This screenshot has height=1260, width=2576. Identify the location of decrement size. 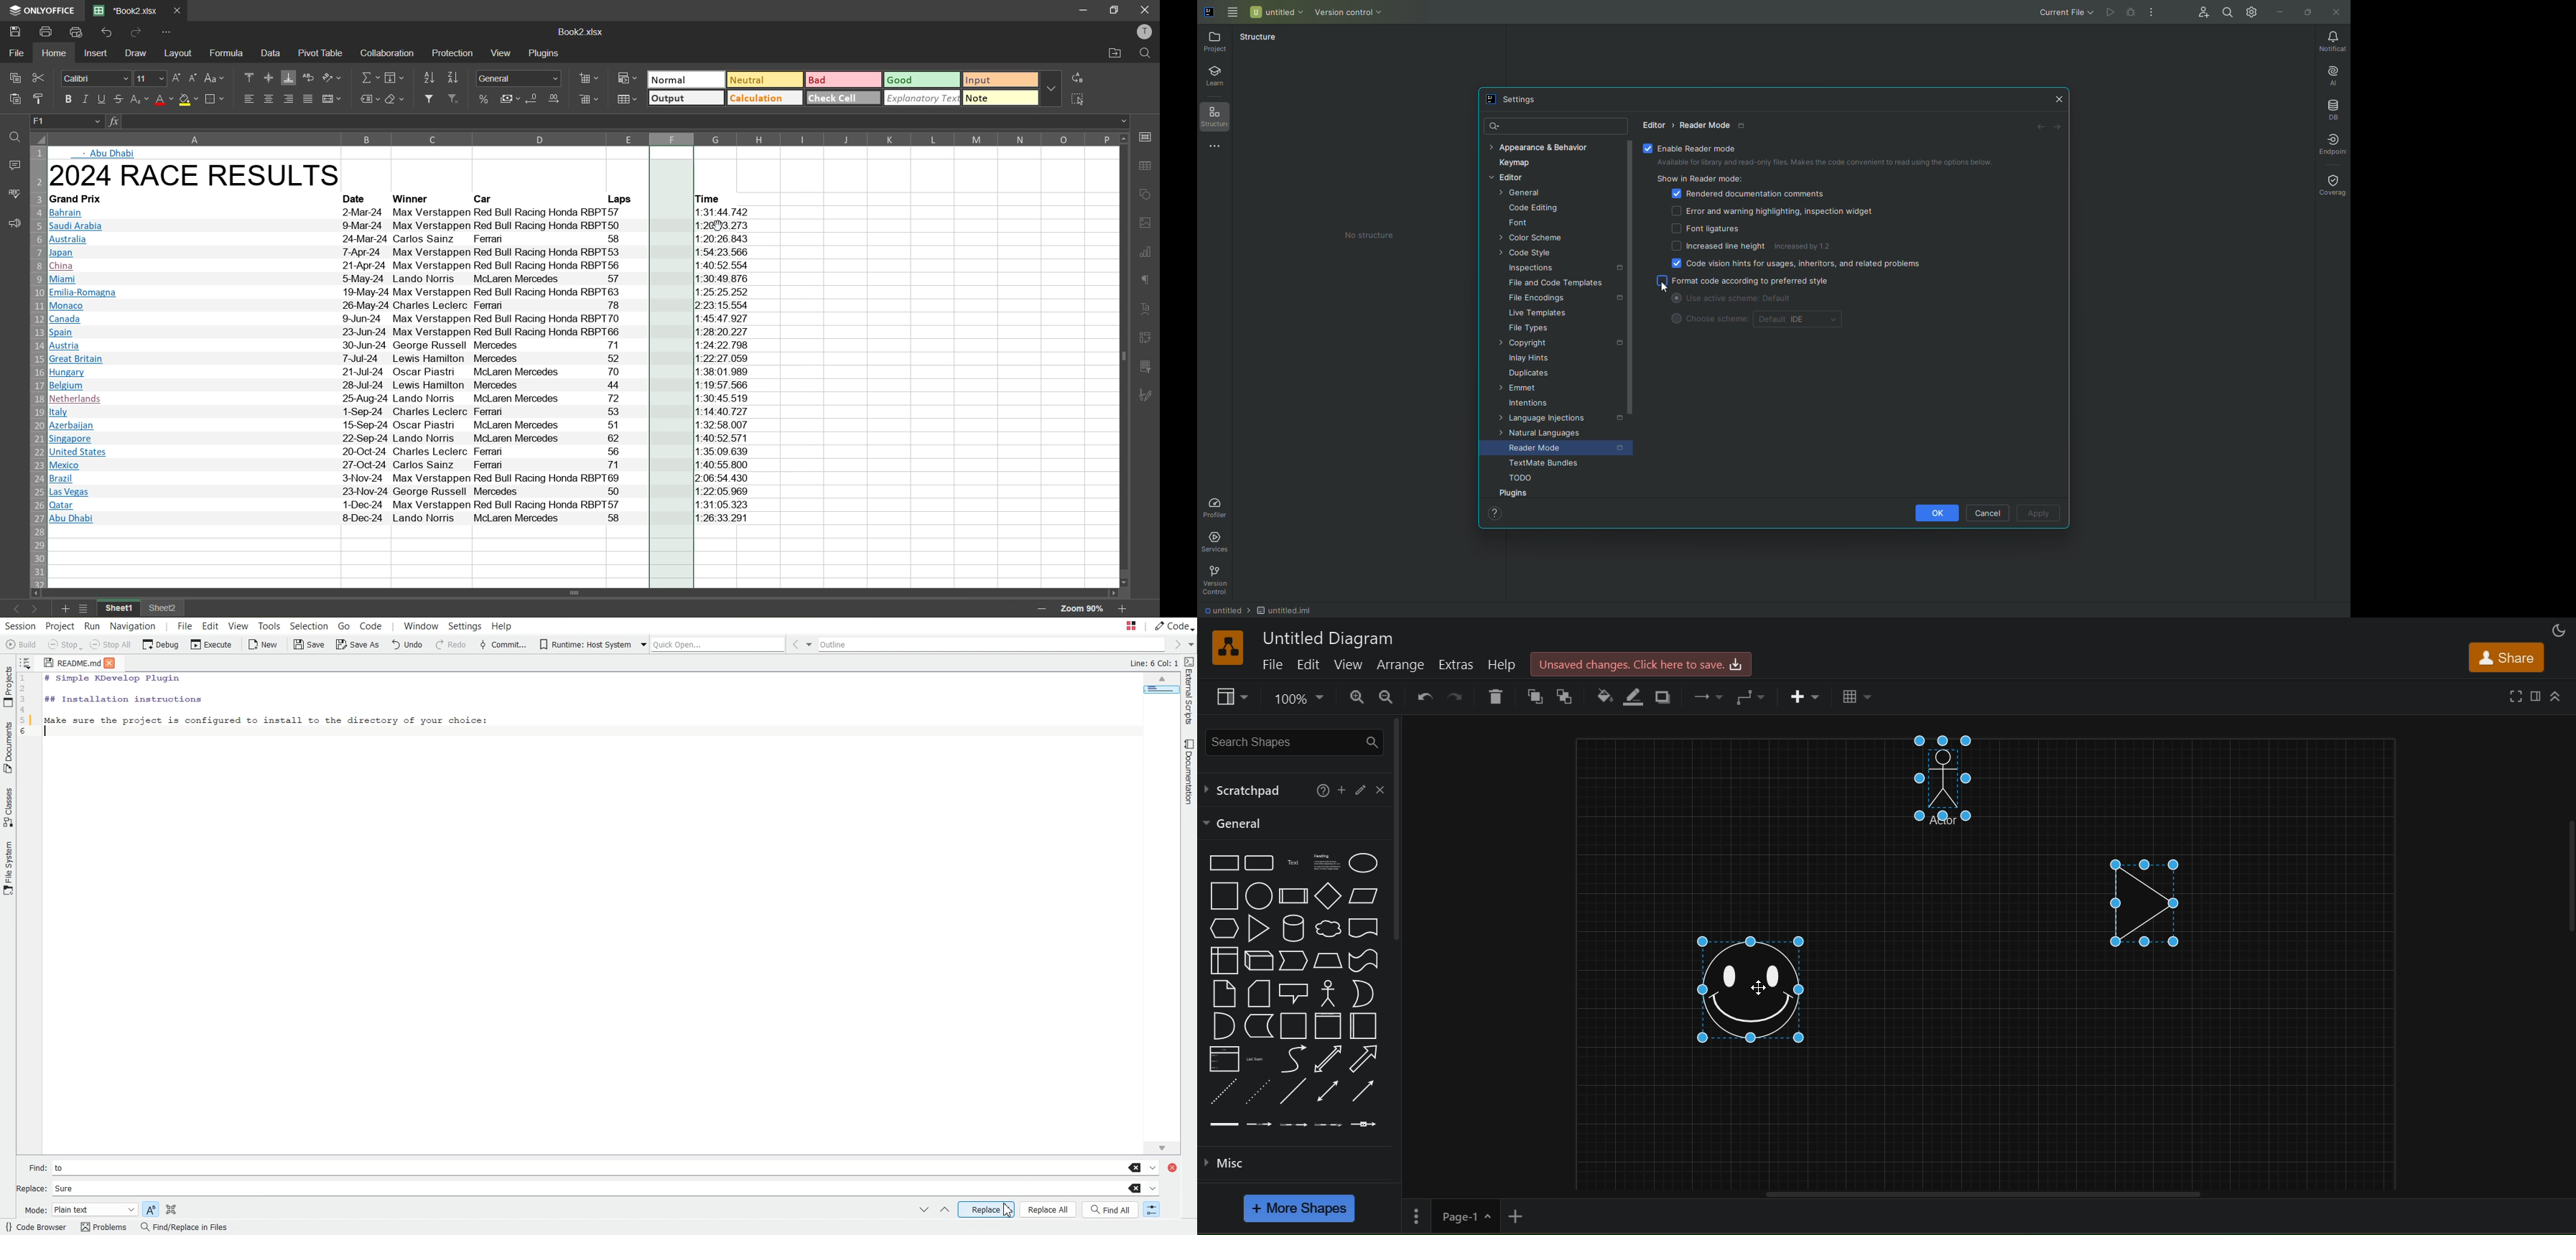
(195, 77).